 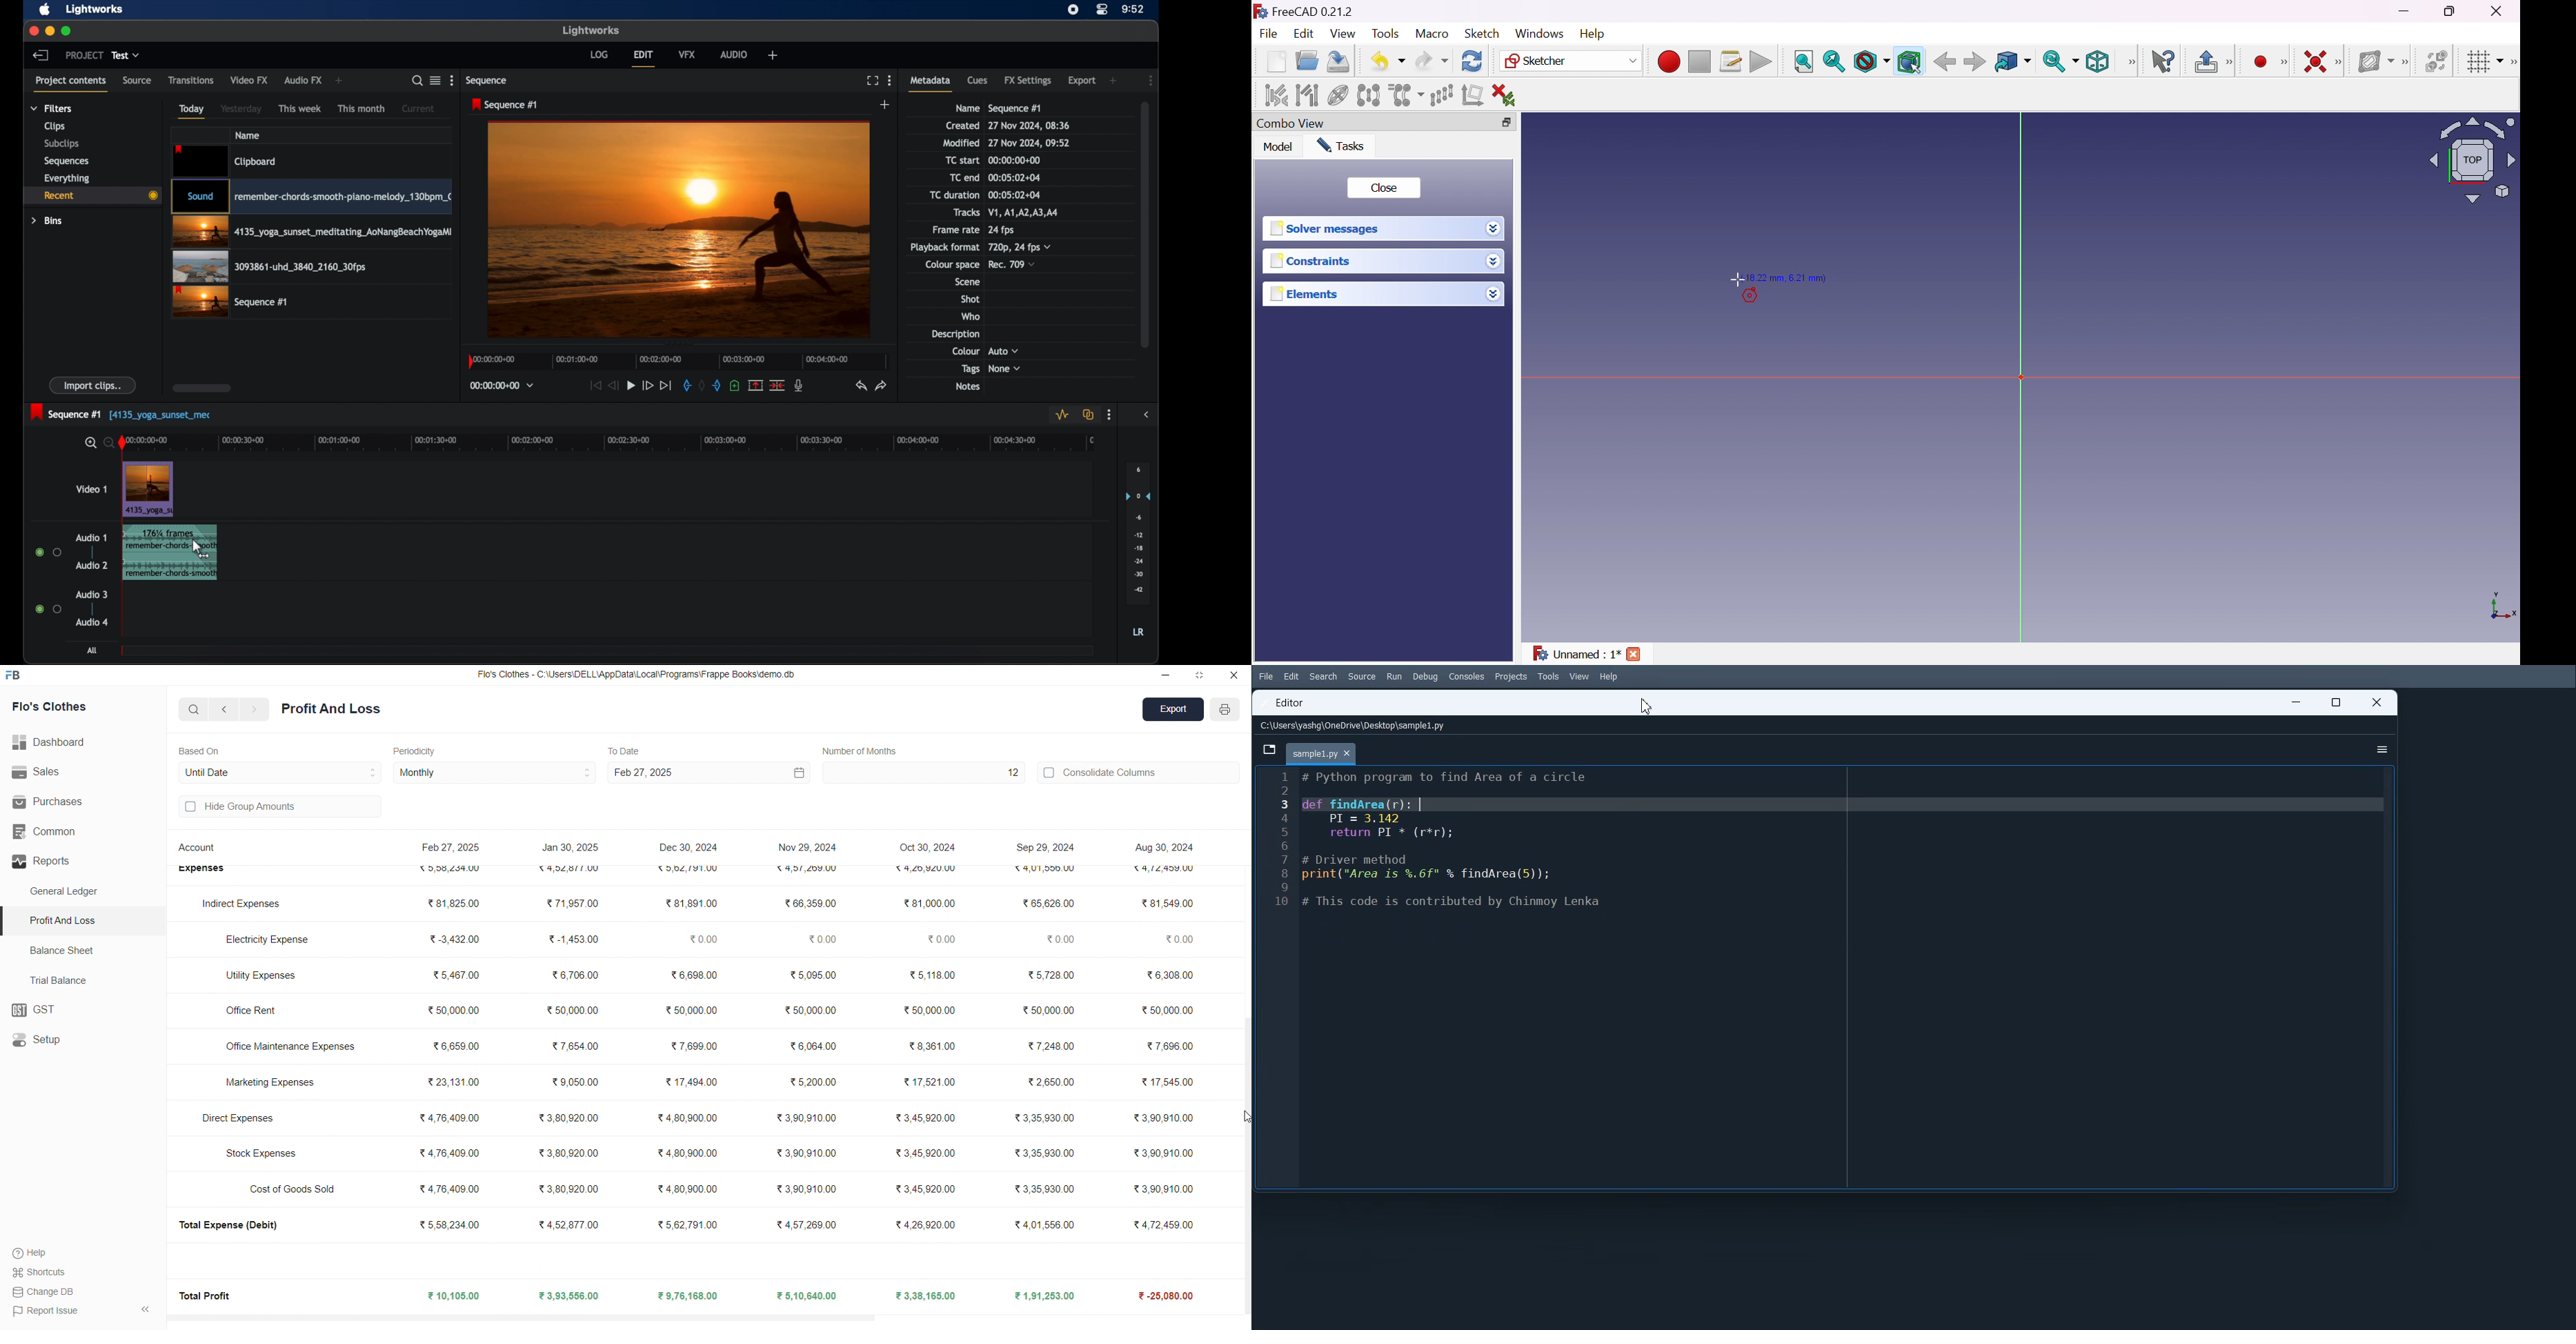 I want to click on Expenses, so click(x=201, y=870).